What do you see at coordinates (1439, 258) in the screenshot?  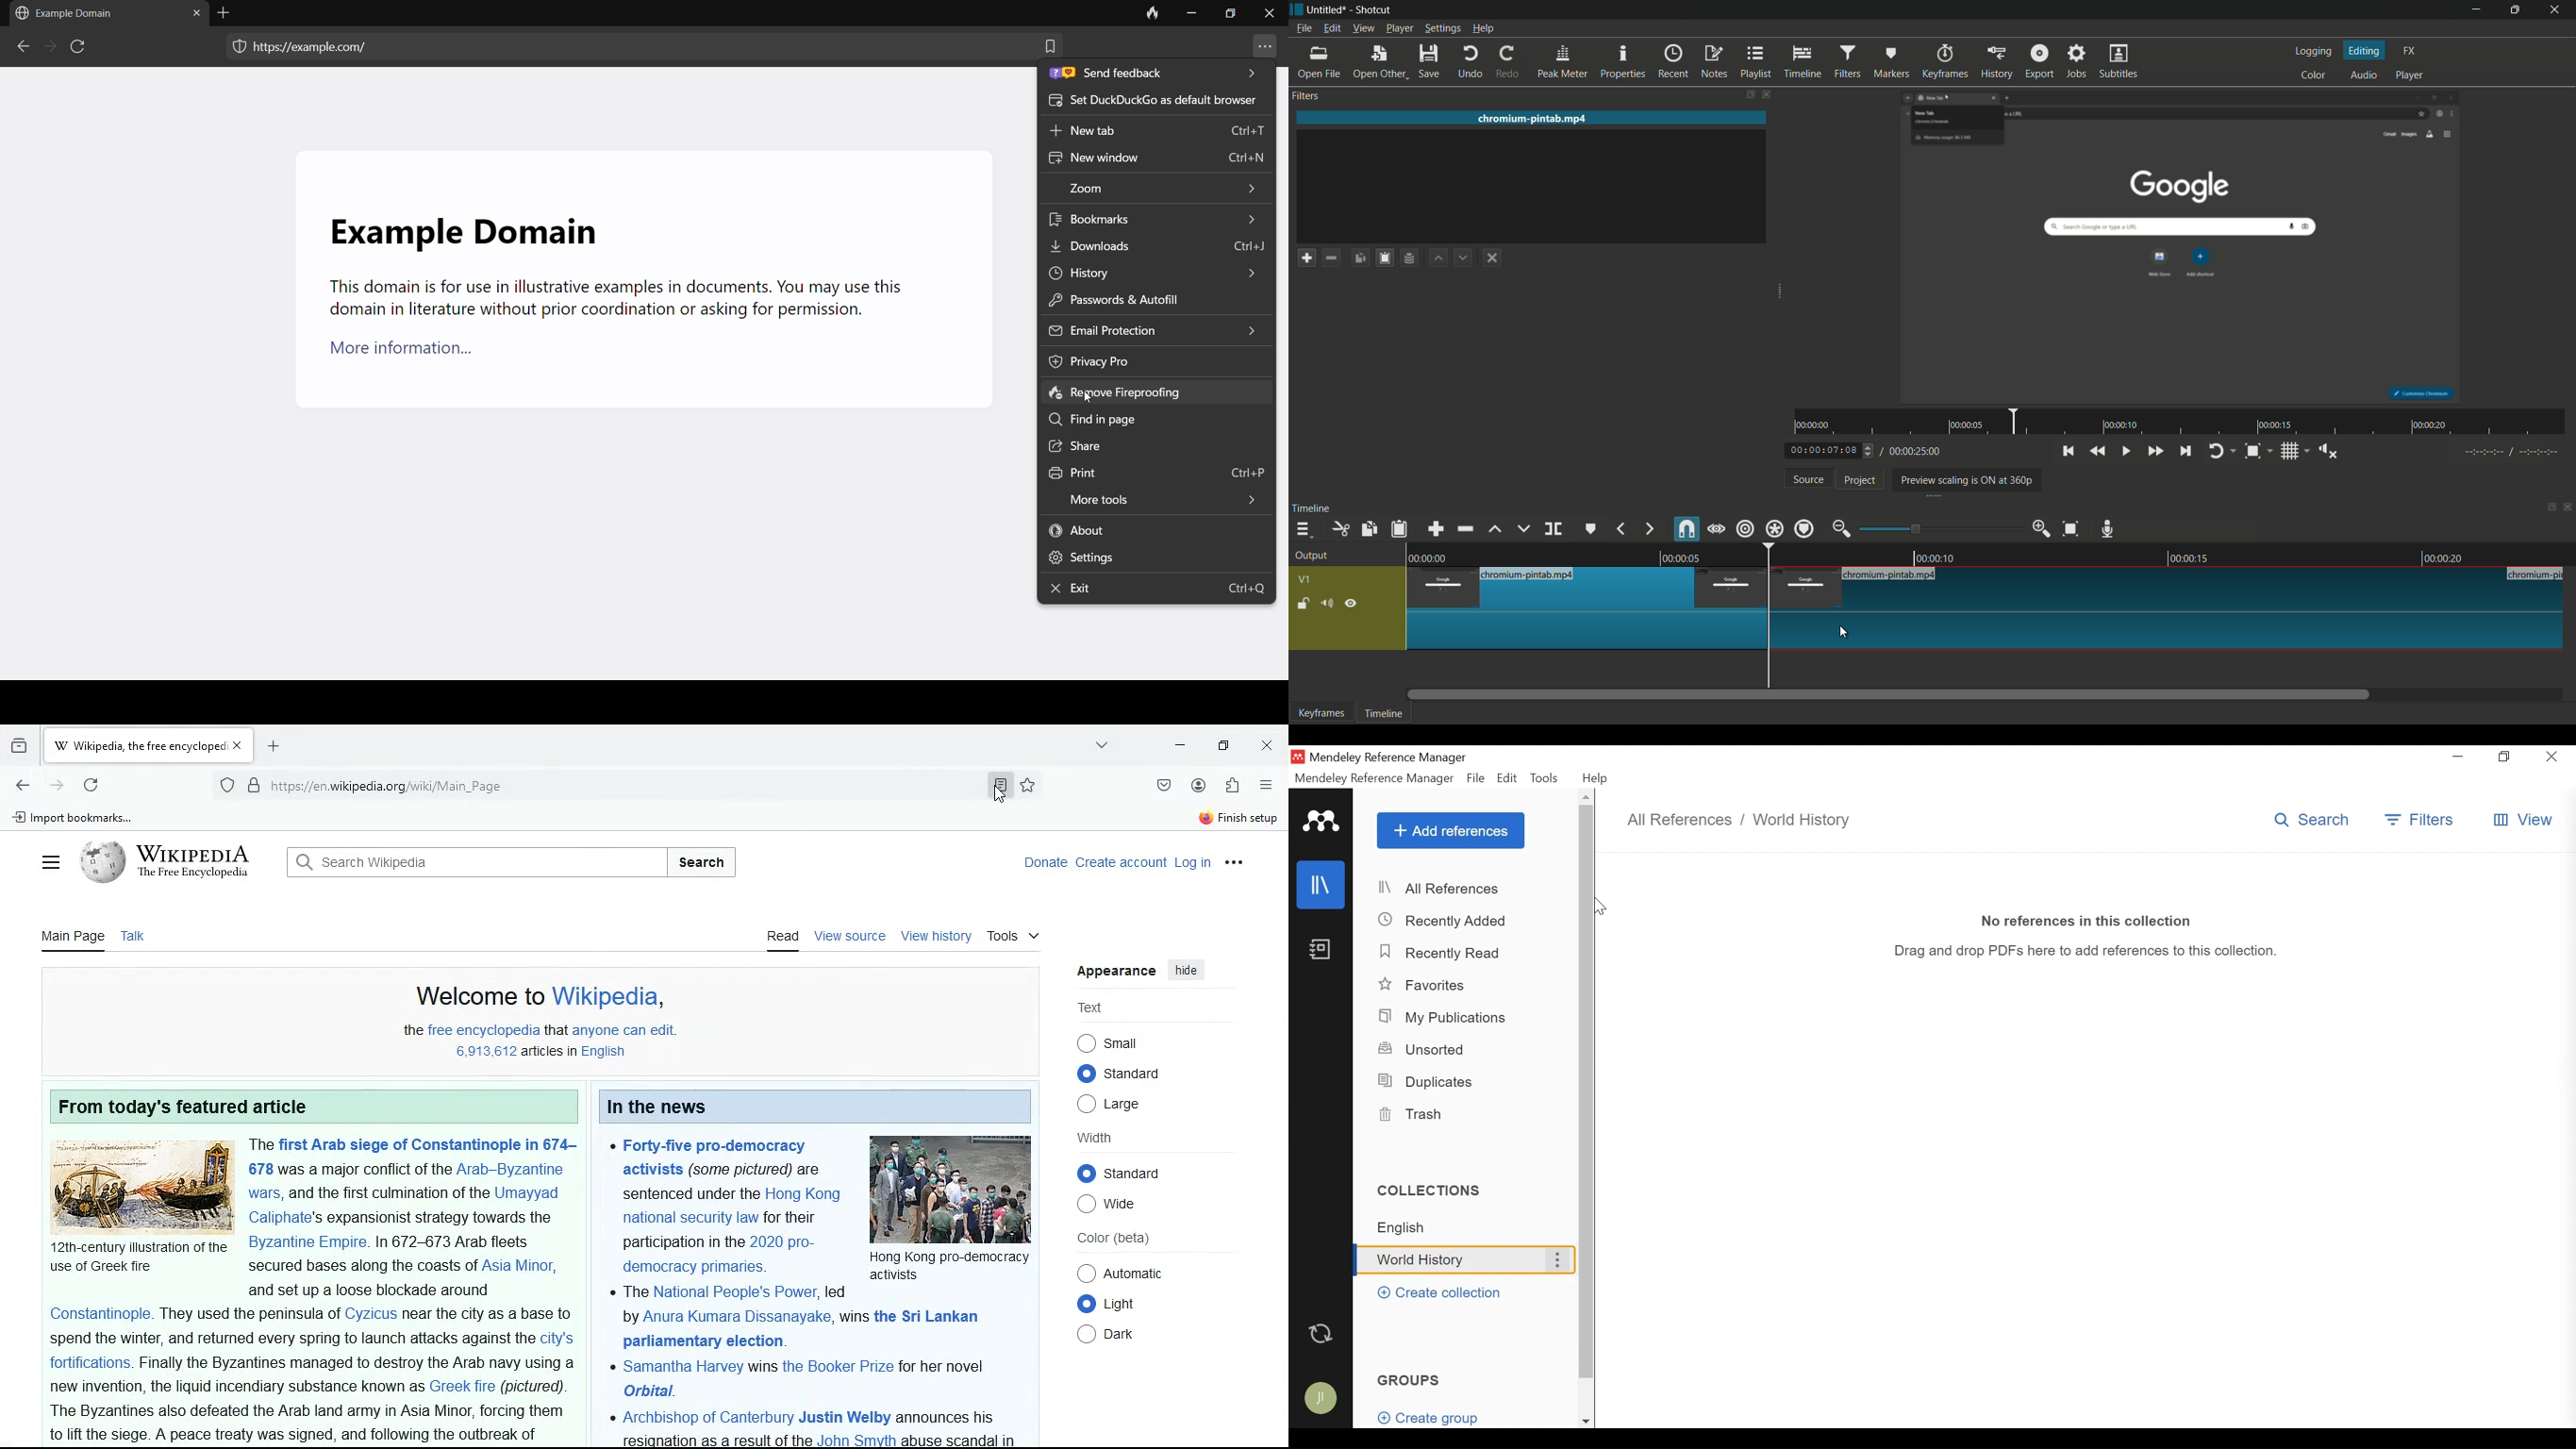 I see `move filter up` at bounding box center [1439, 258].